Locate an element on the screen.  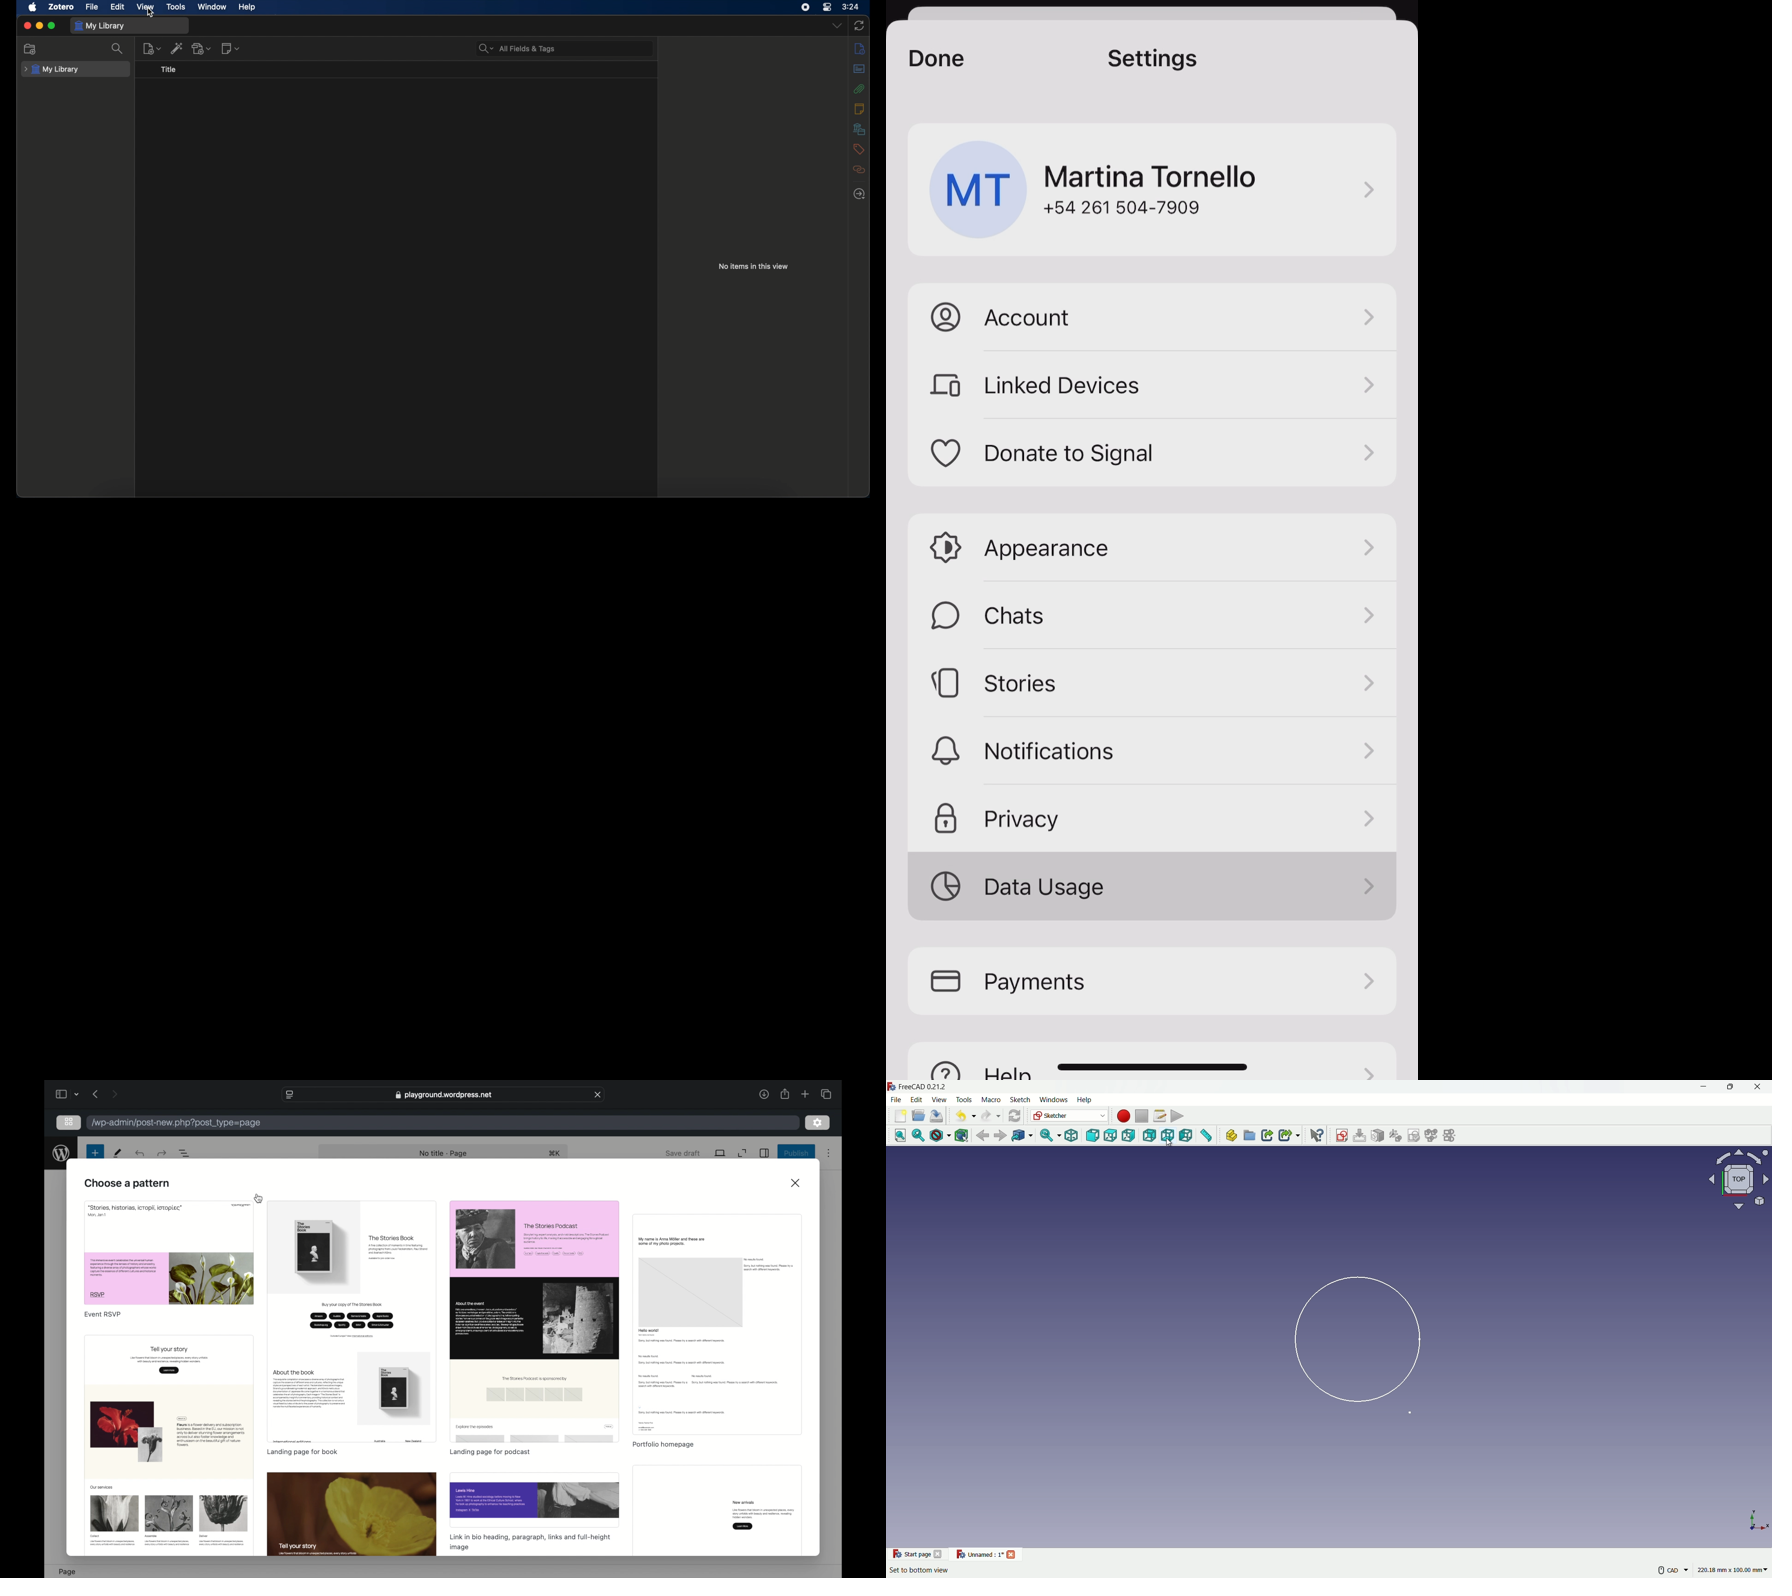
more options is located at coordinates (829, 1153).